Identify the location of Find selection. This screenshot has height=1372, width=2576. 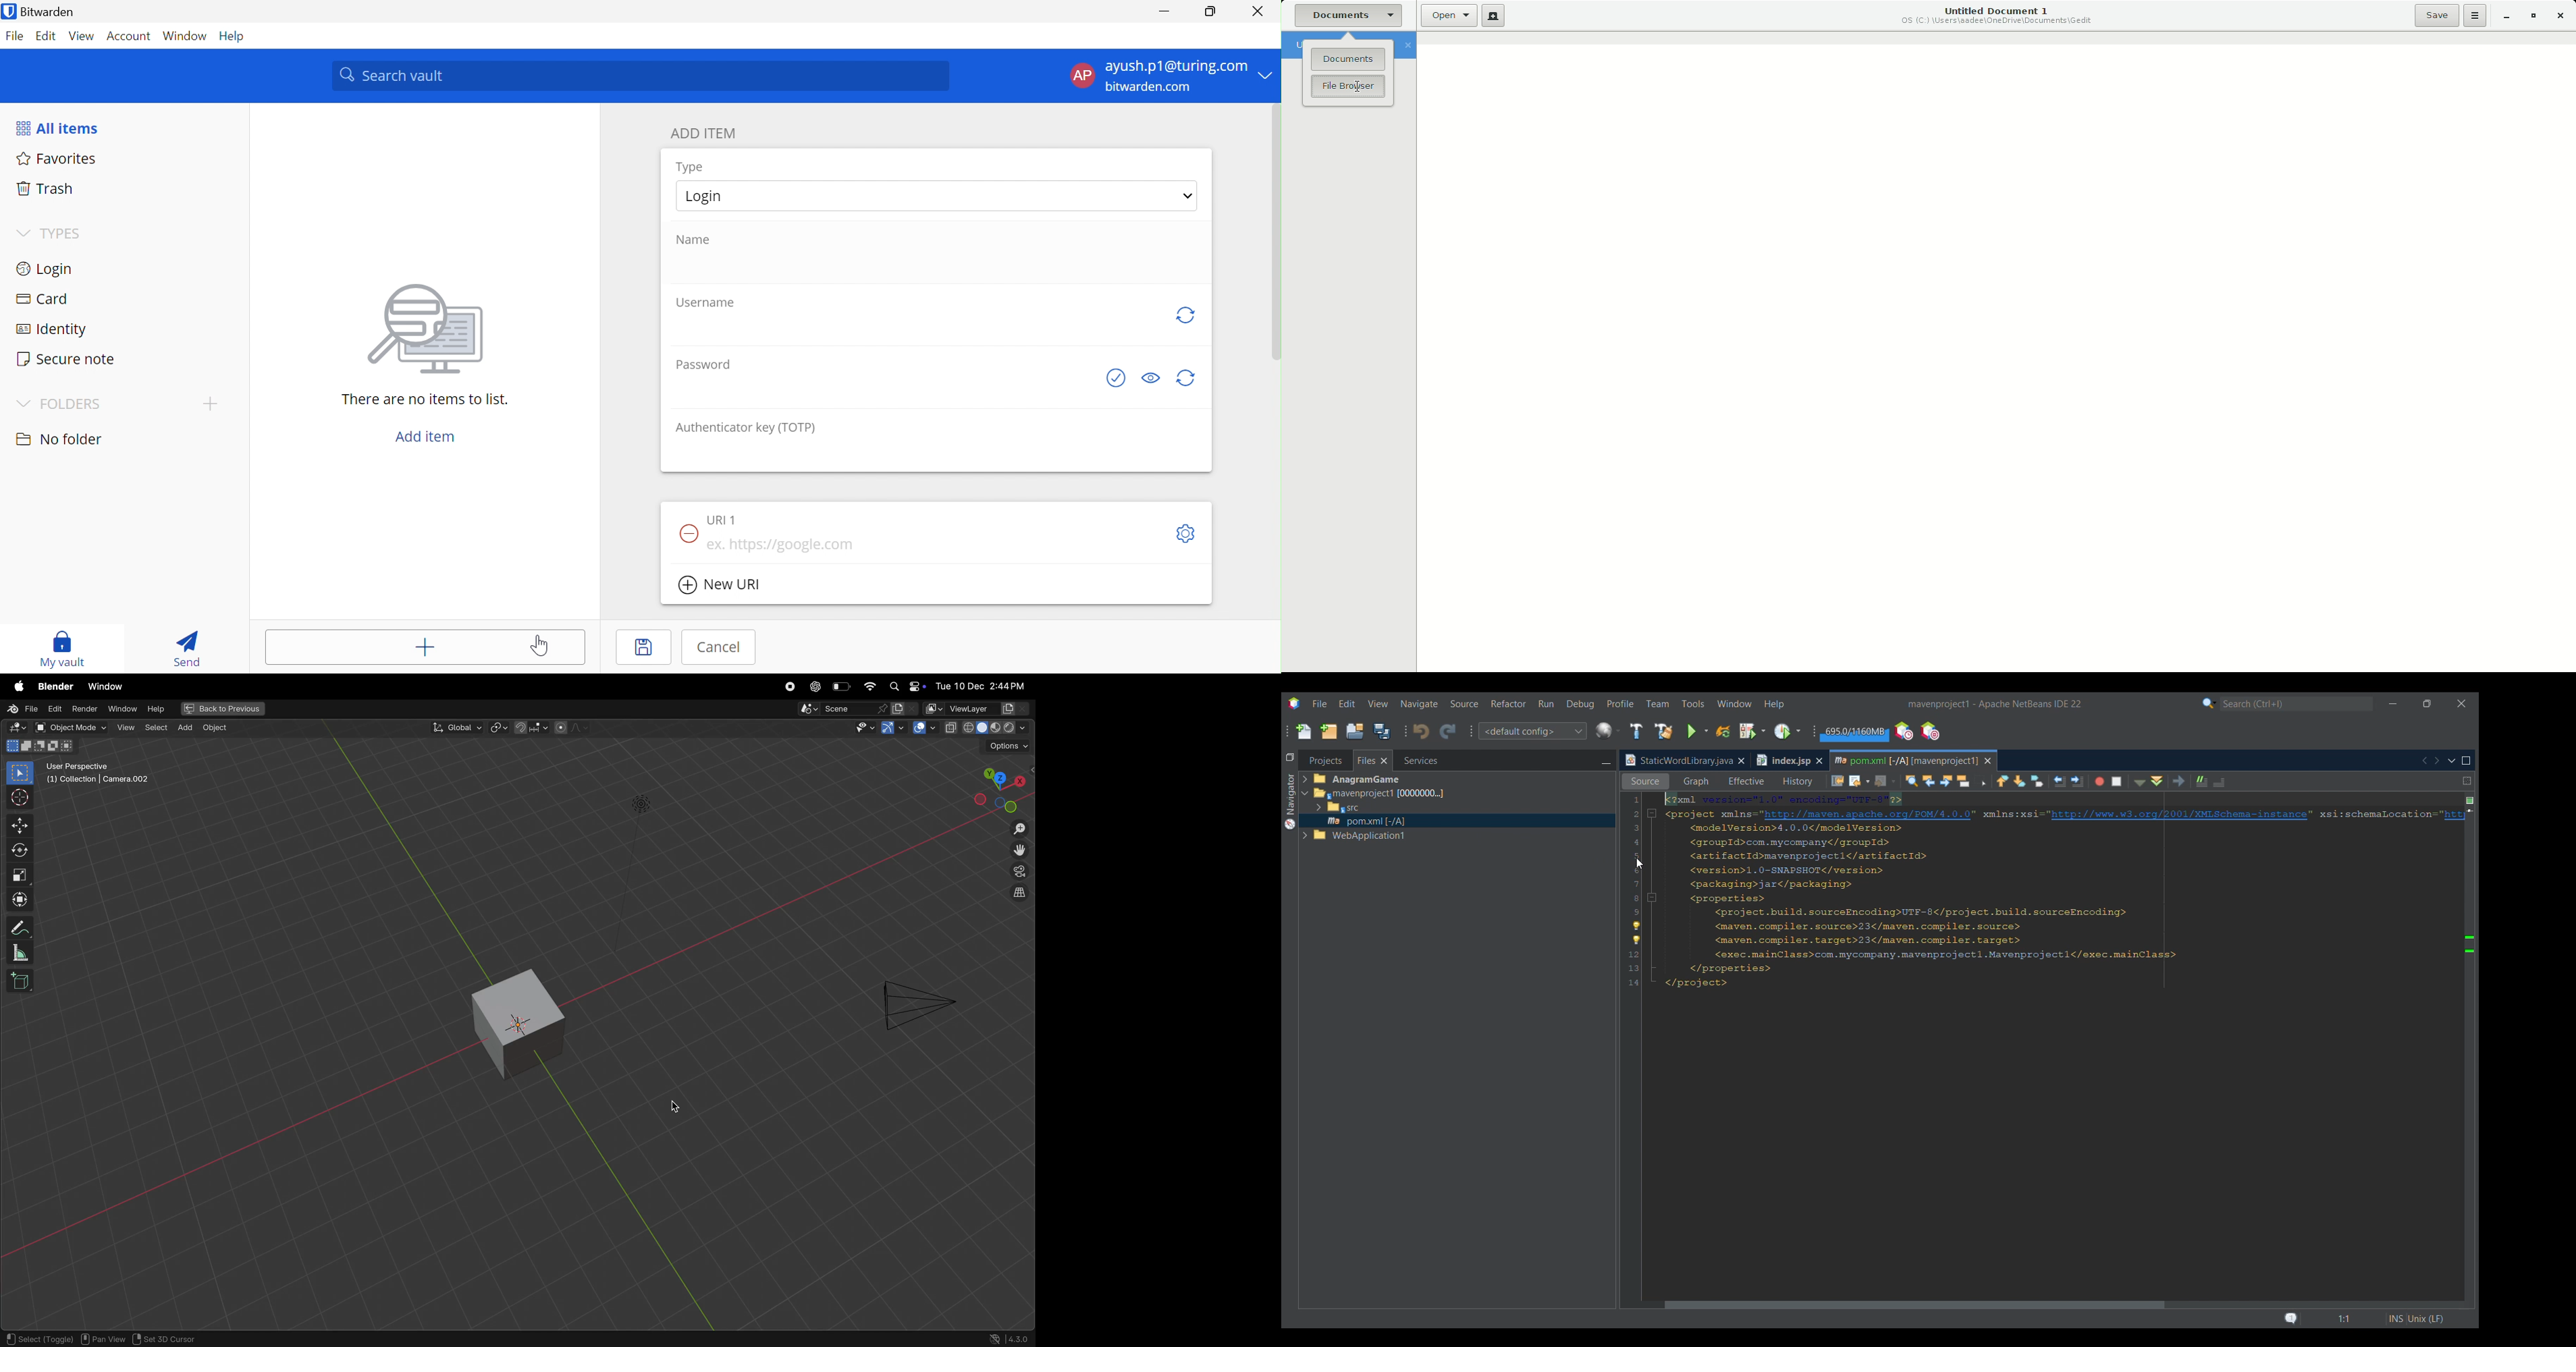
(1908, 781).